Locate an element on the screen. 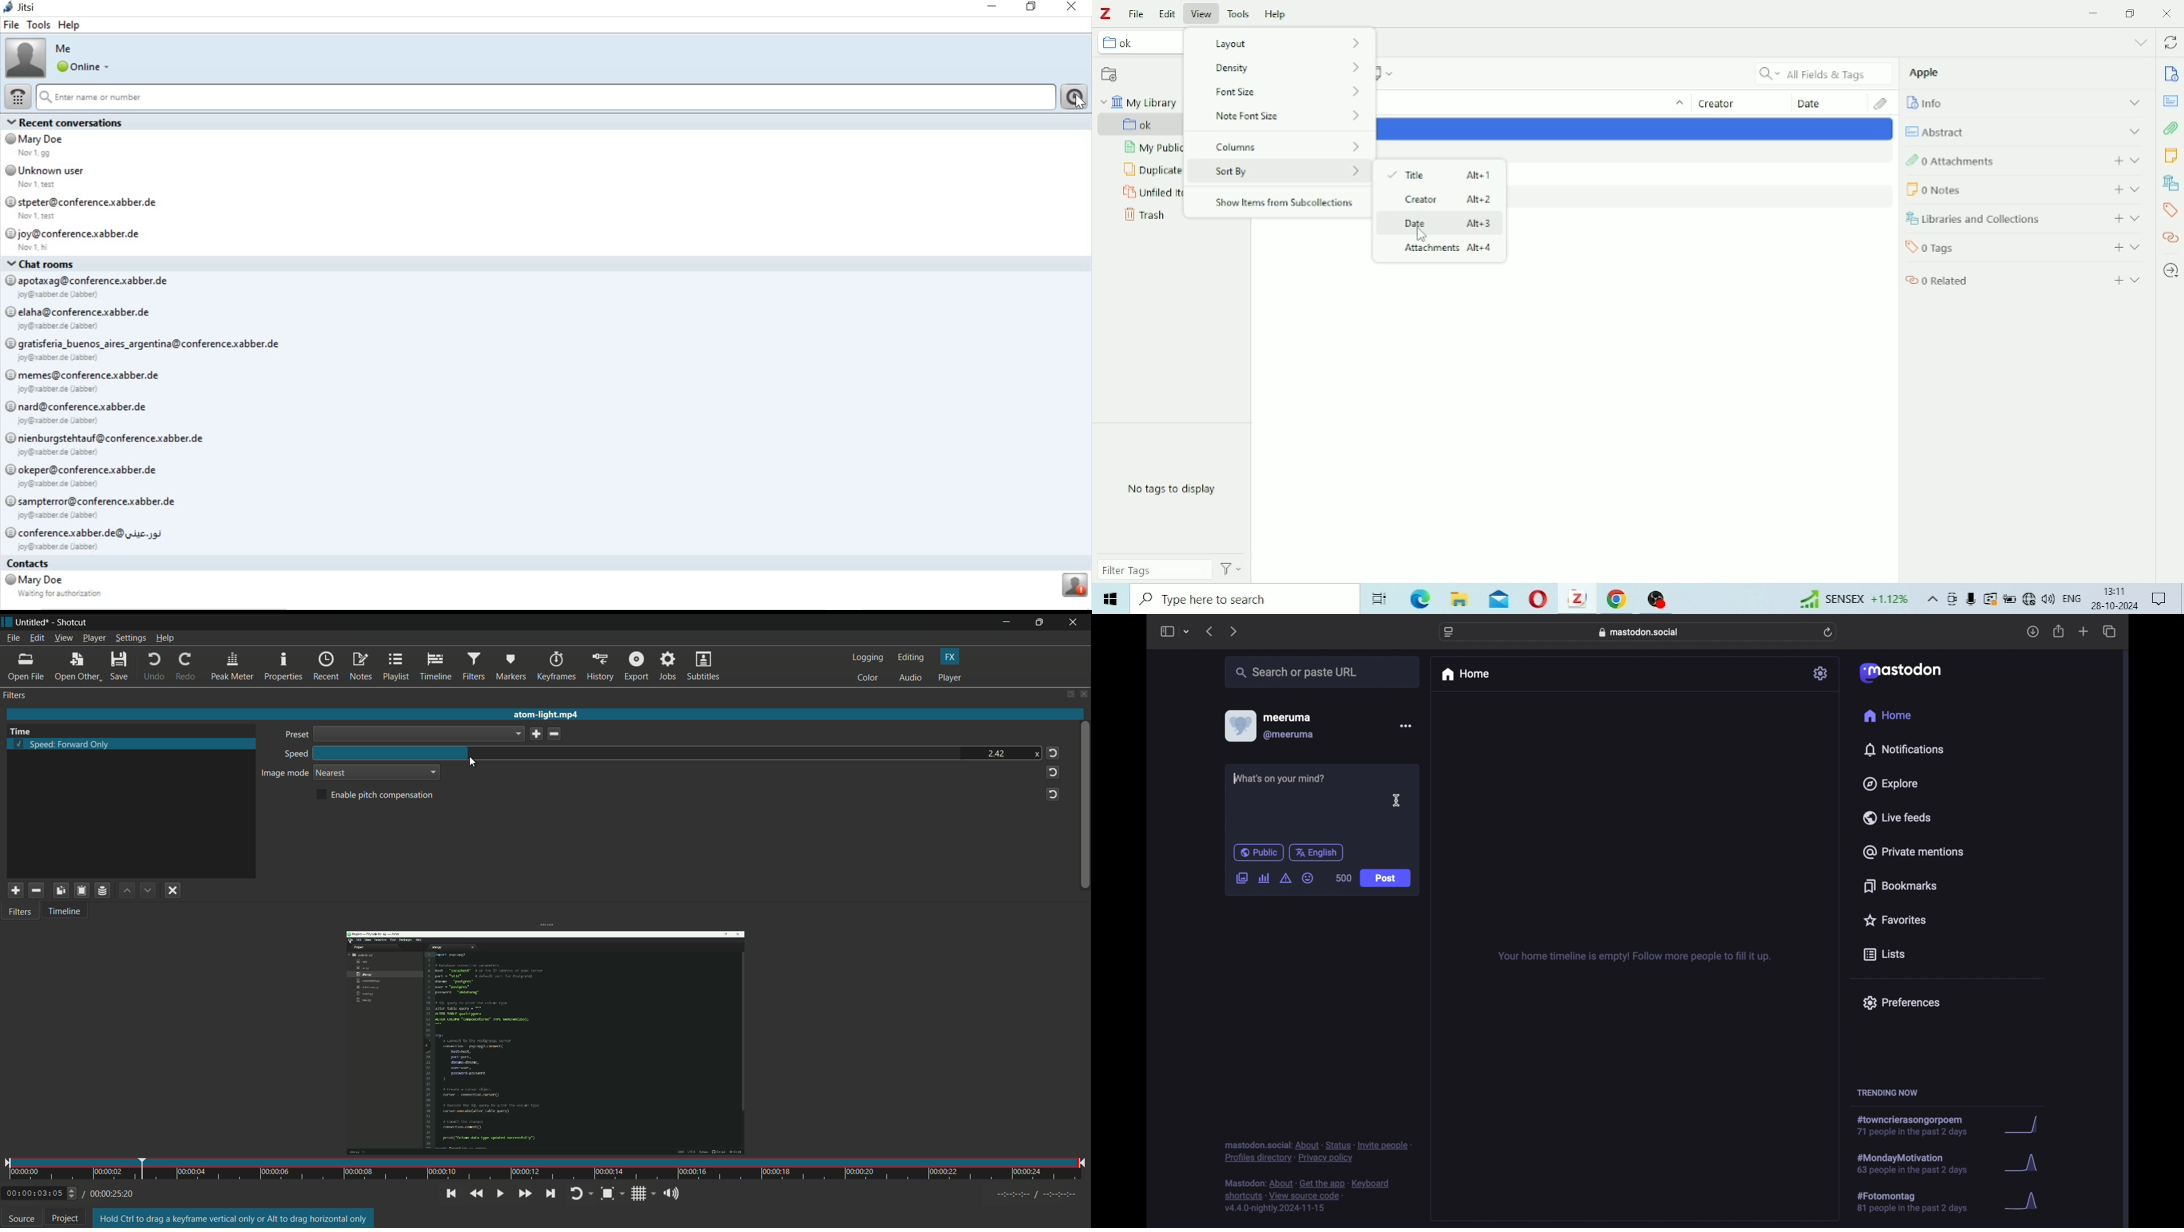  Layout is located at coordinates (1280, 43).